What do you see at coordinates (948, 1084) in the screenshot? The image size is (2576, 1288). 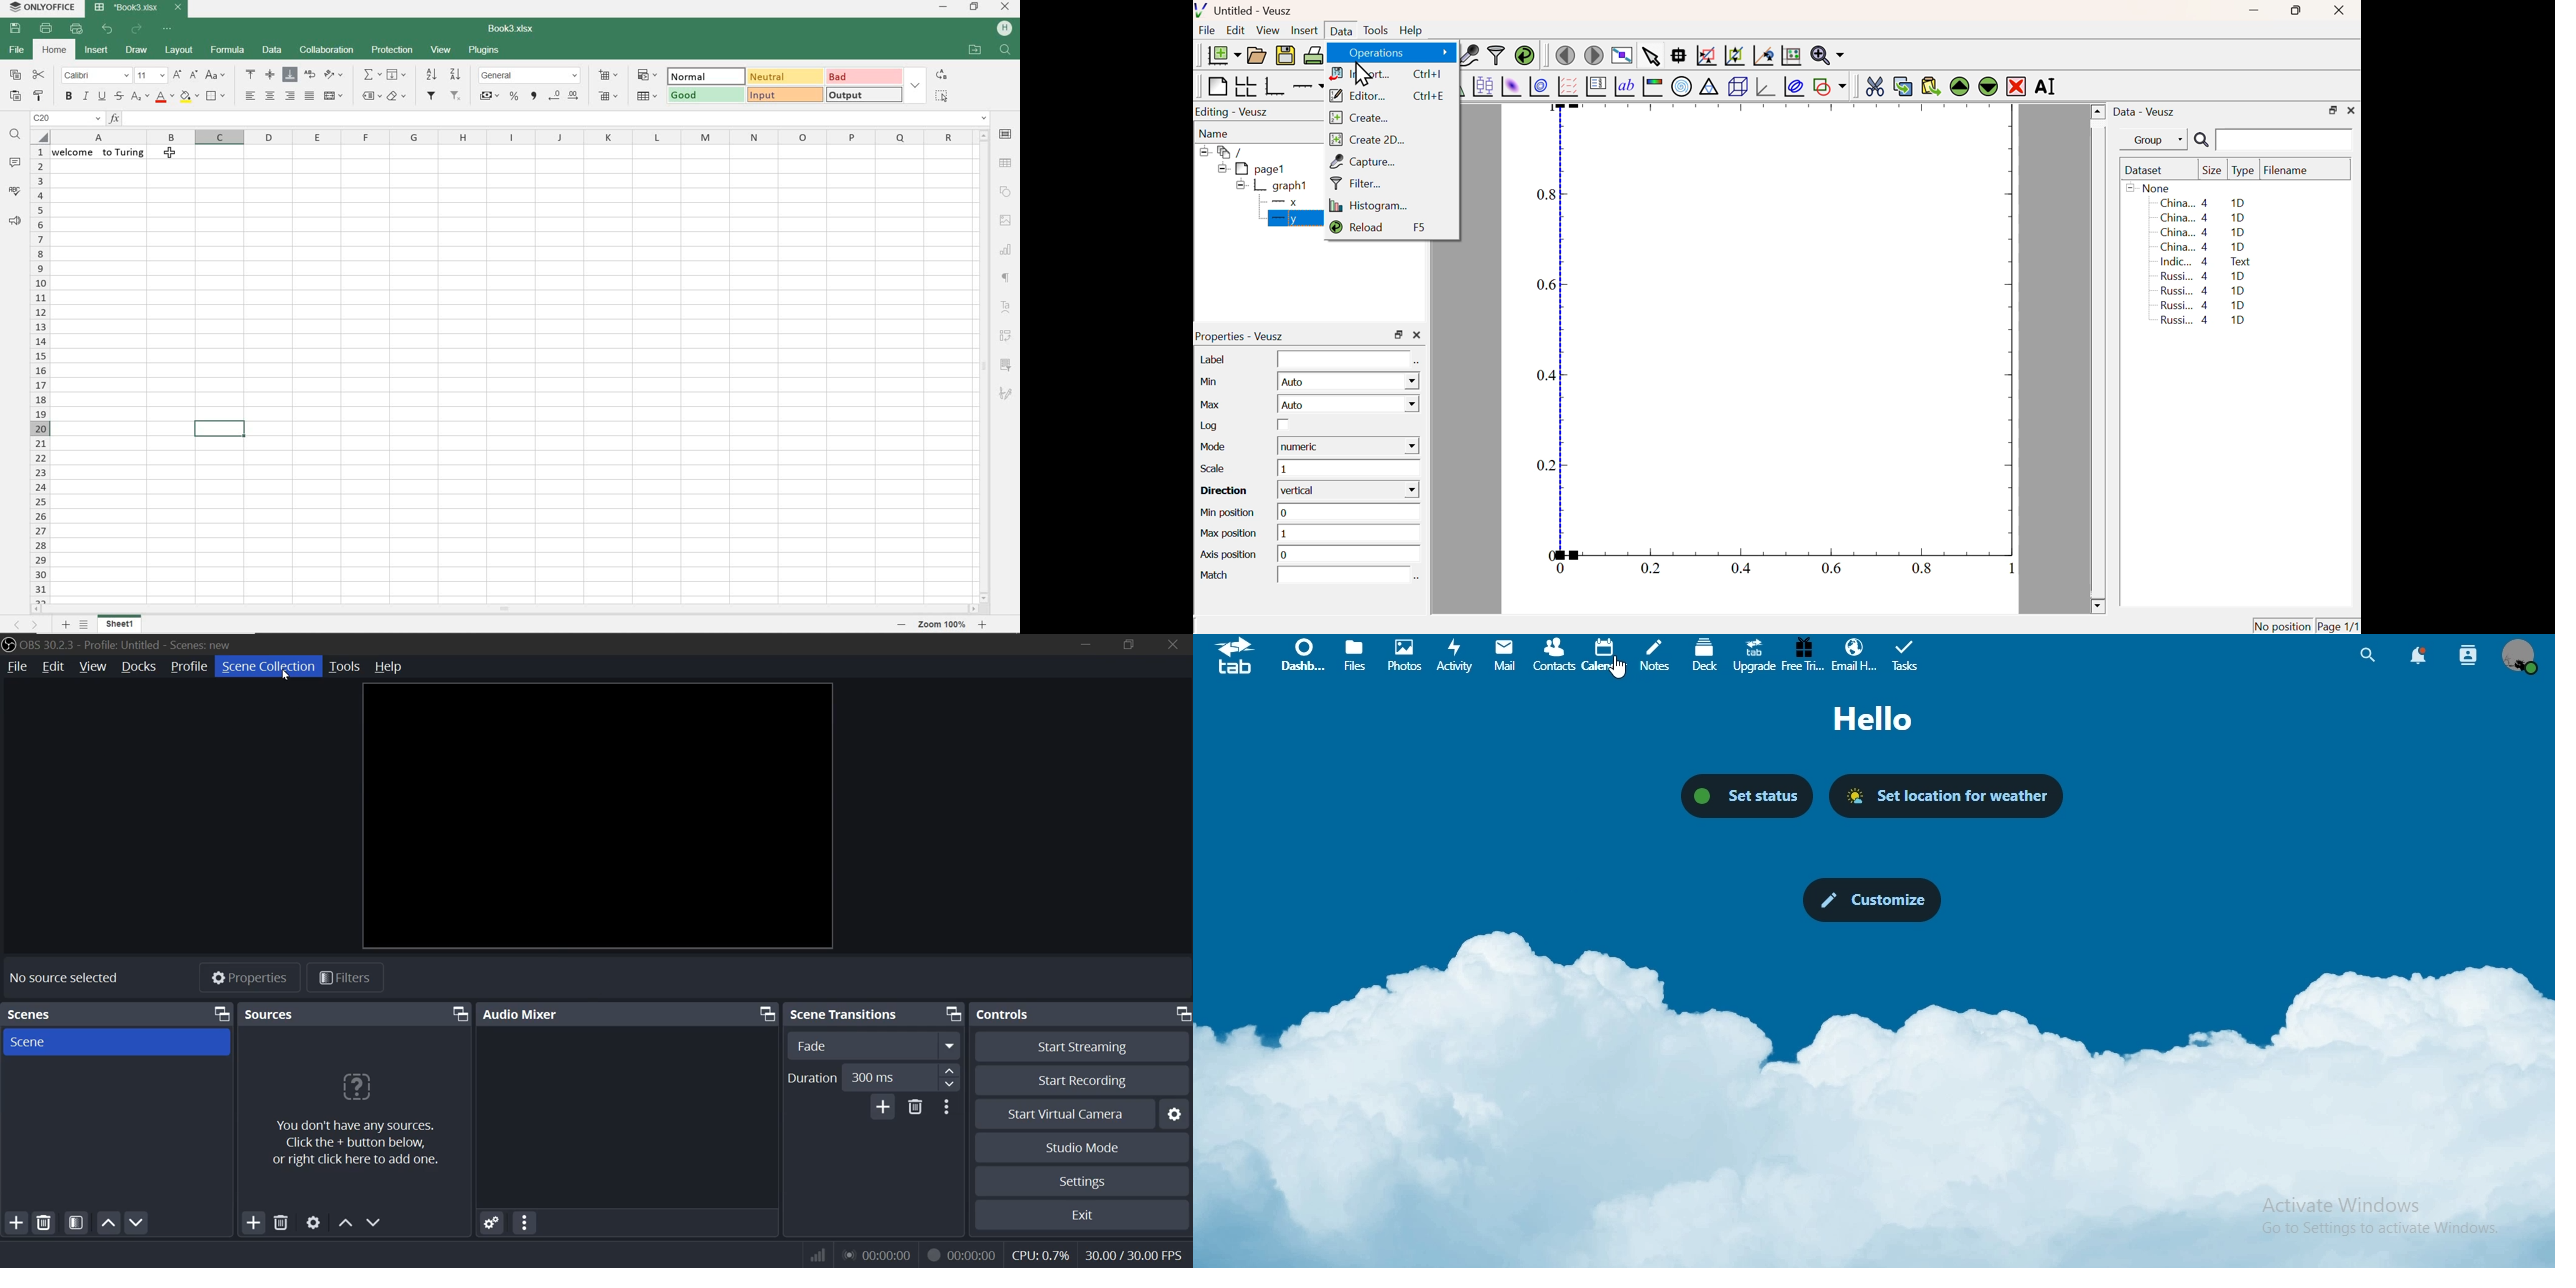 I see `down` at bounding box center [948, 1084].